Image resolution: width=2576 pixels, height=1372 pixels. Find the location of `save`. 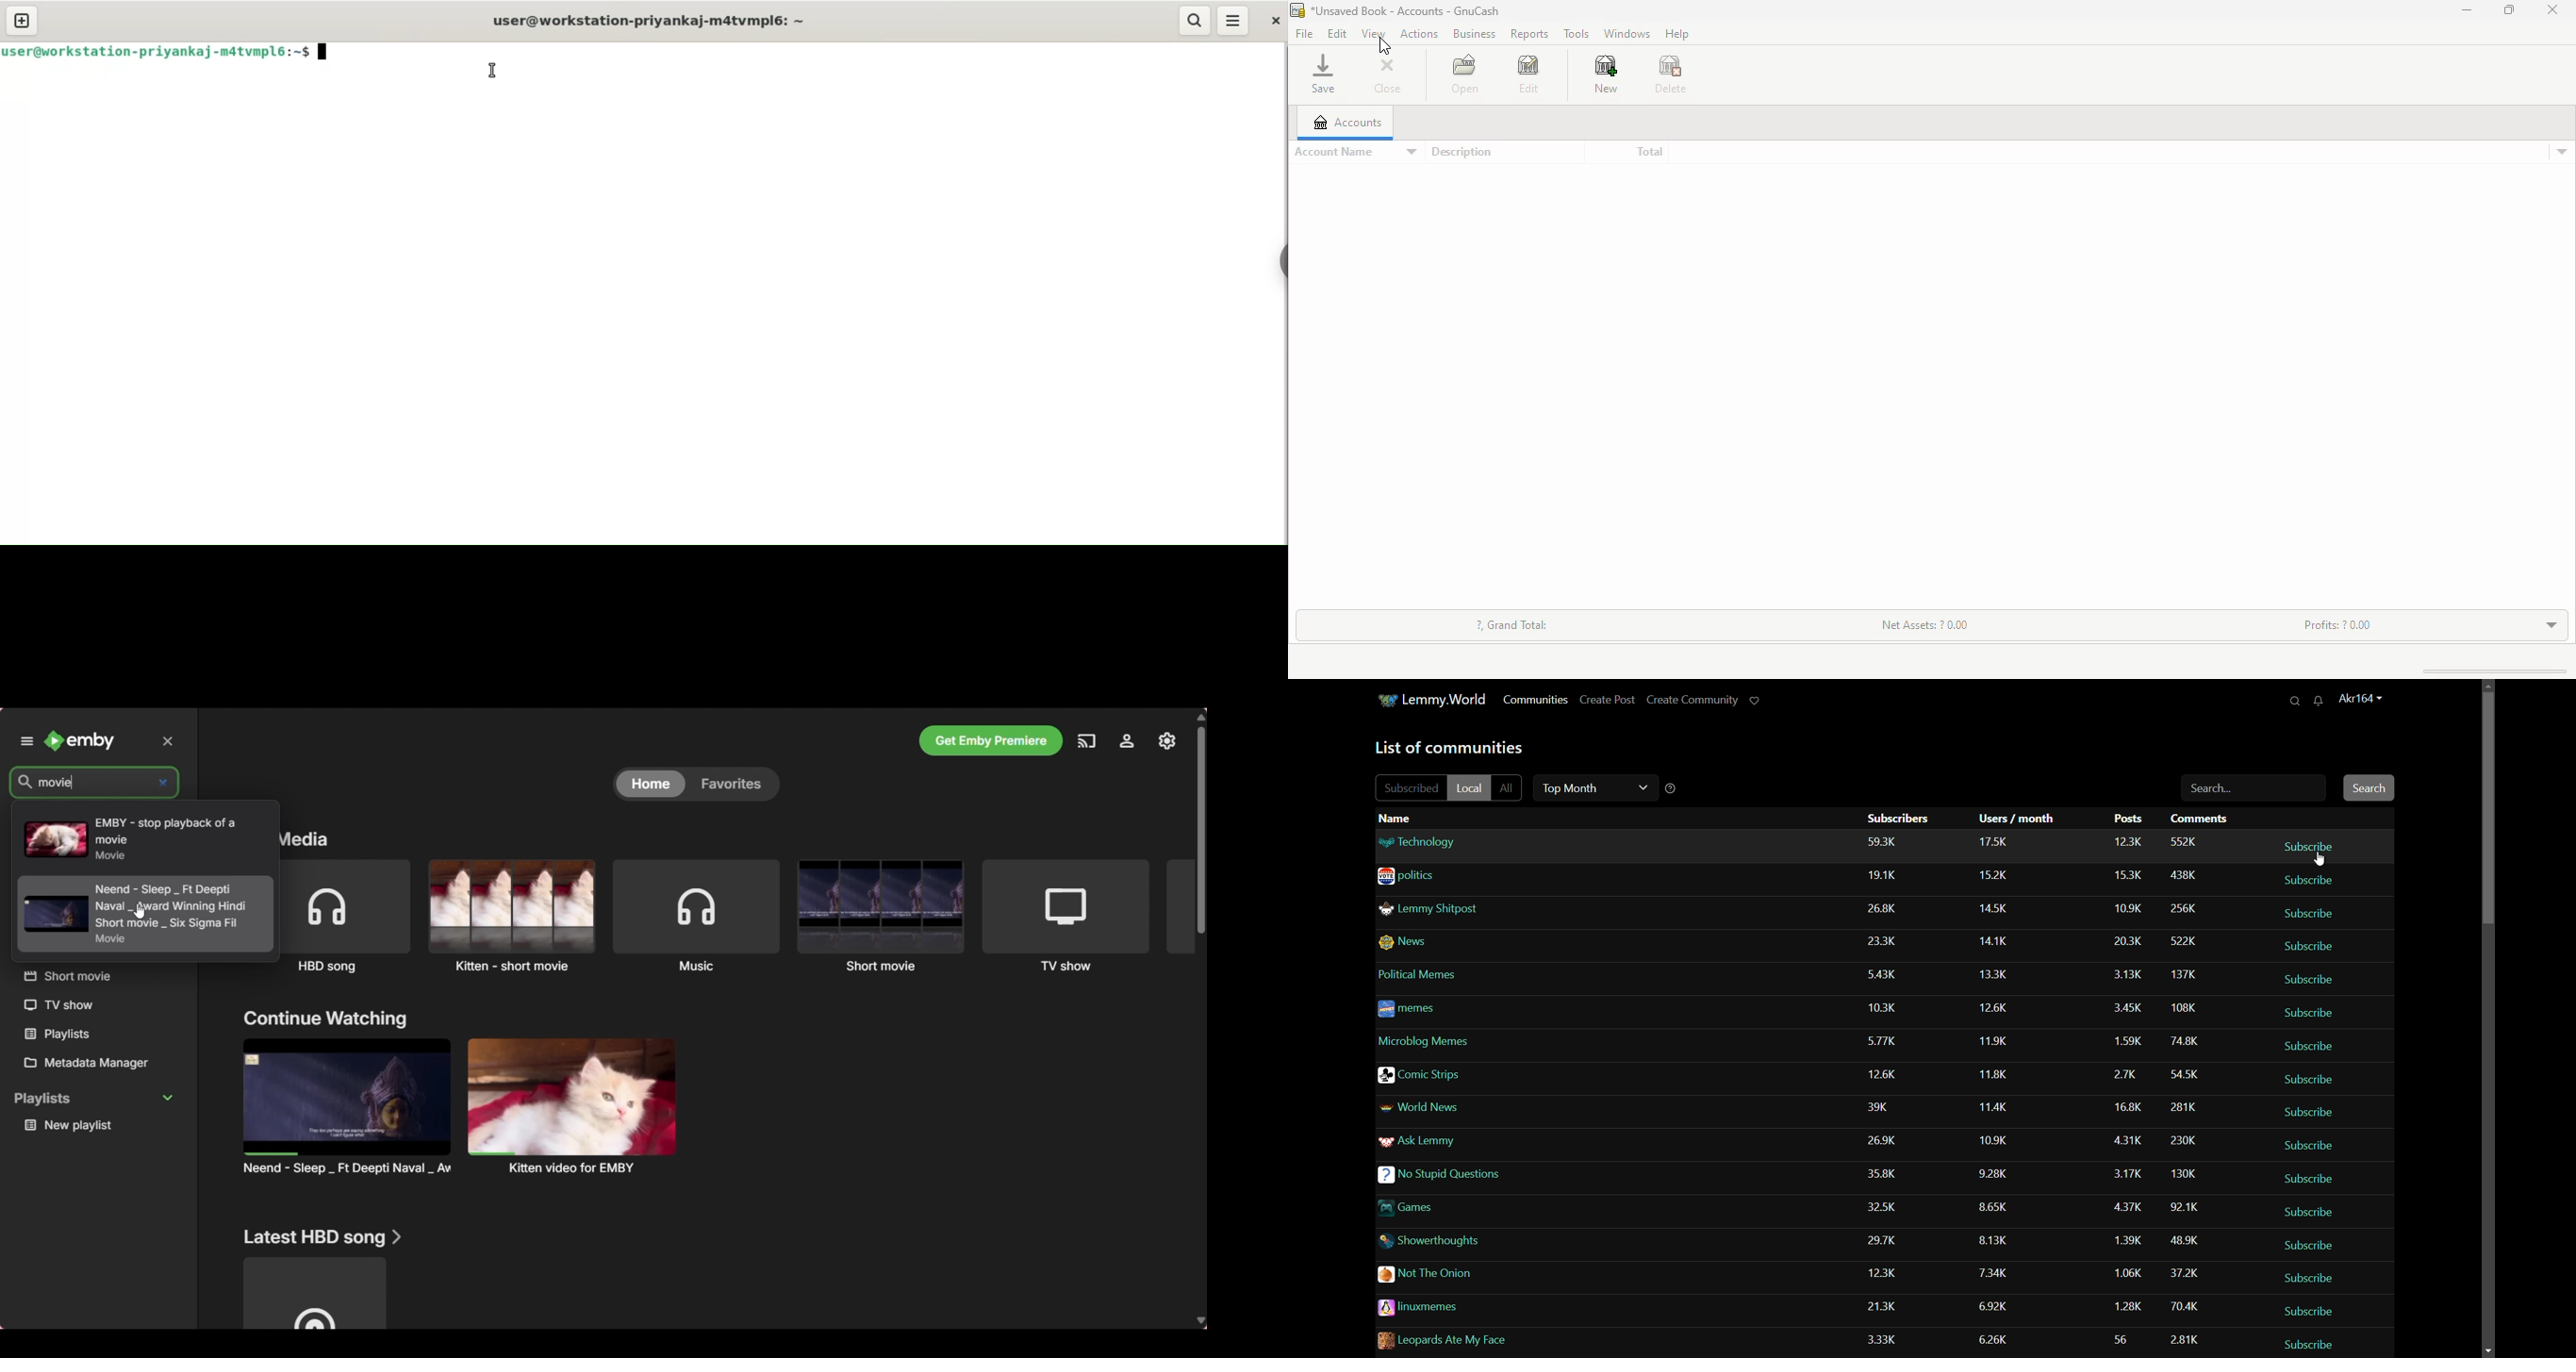

save is located at coordinates (1323, 74).